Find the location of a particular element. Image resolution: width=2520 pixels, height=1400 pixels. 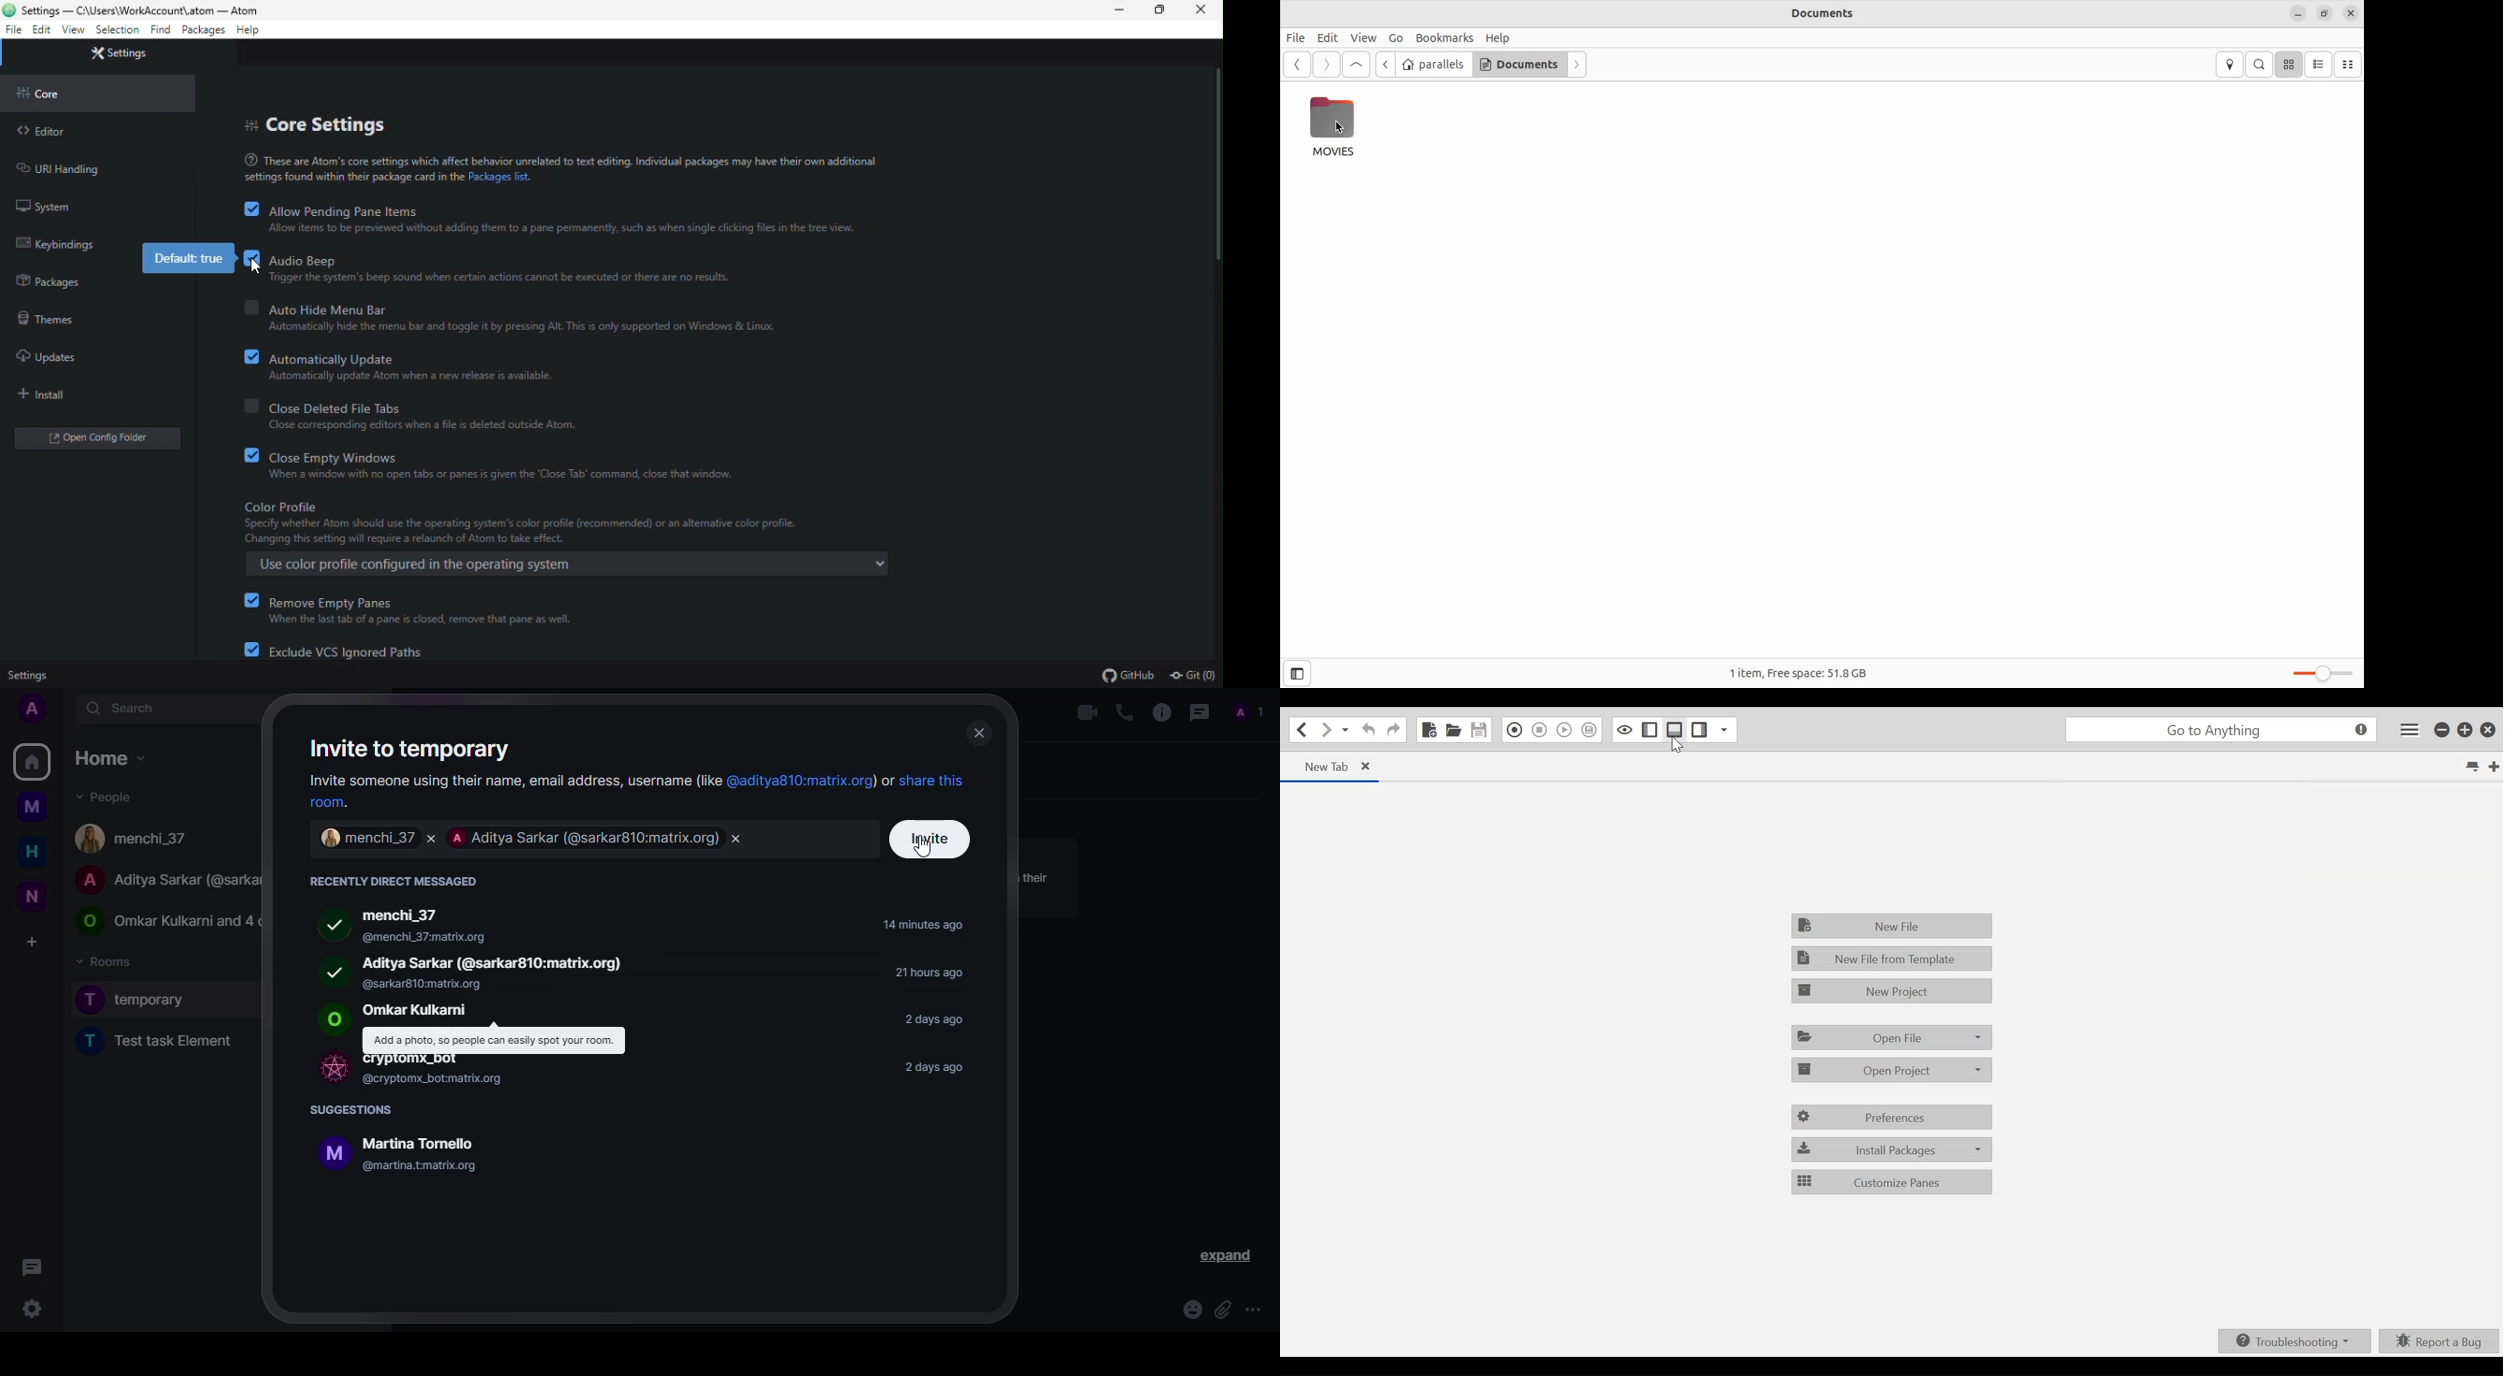

‘Martina Tomello is located at coordinates (416, 1143).